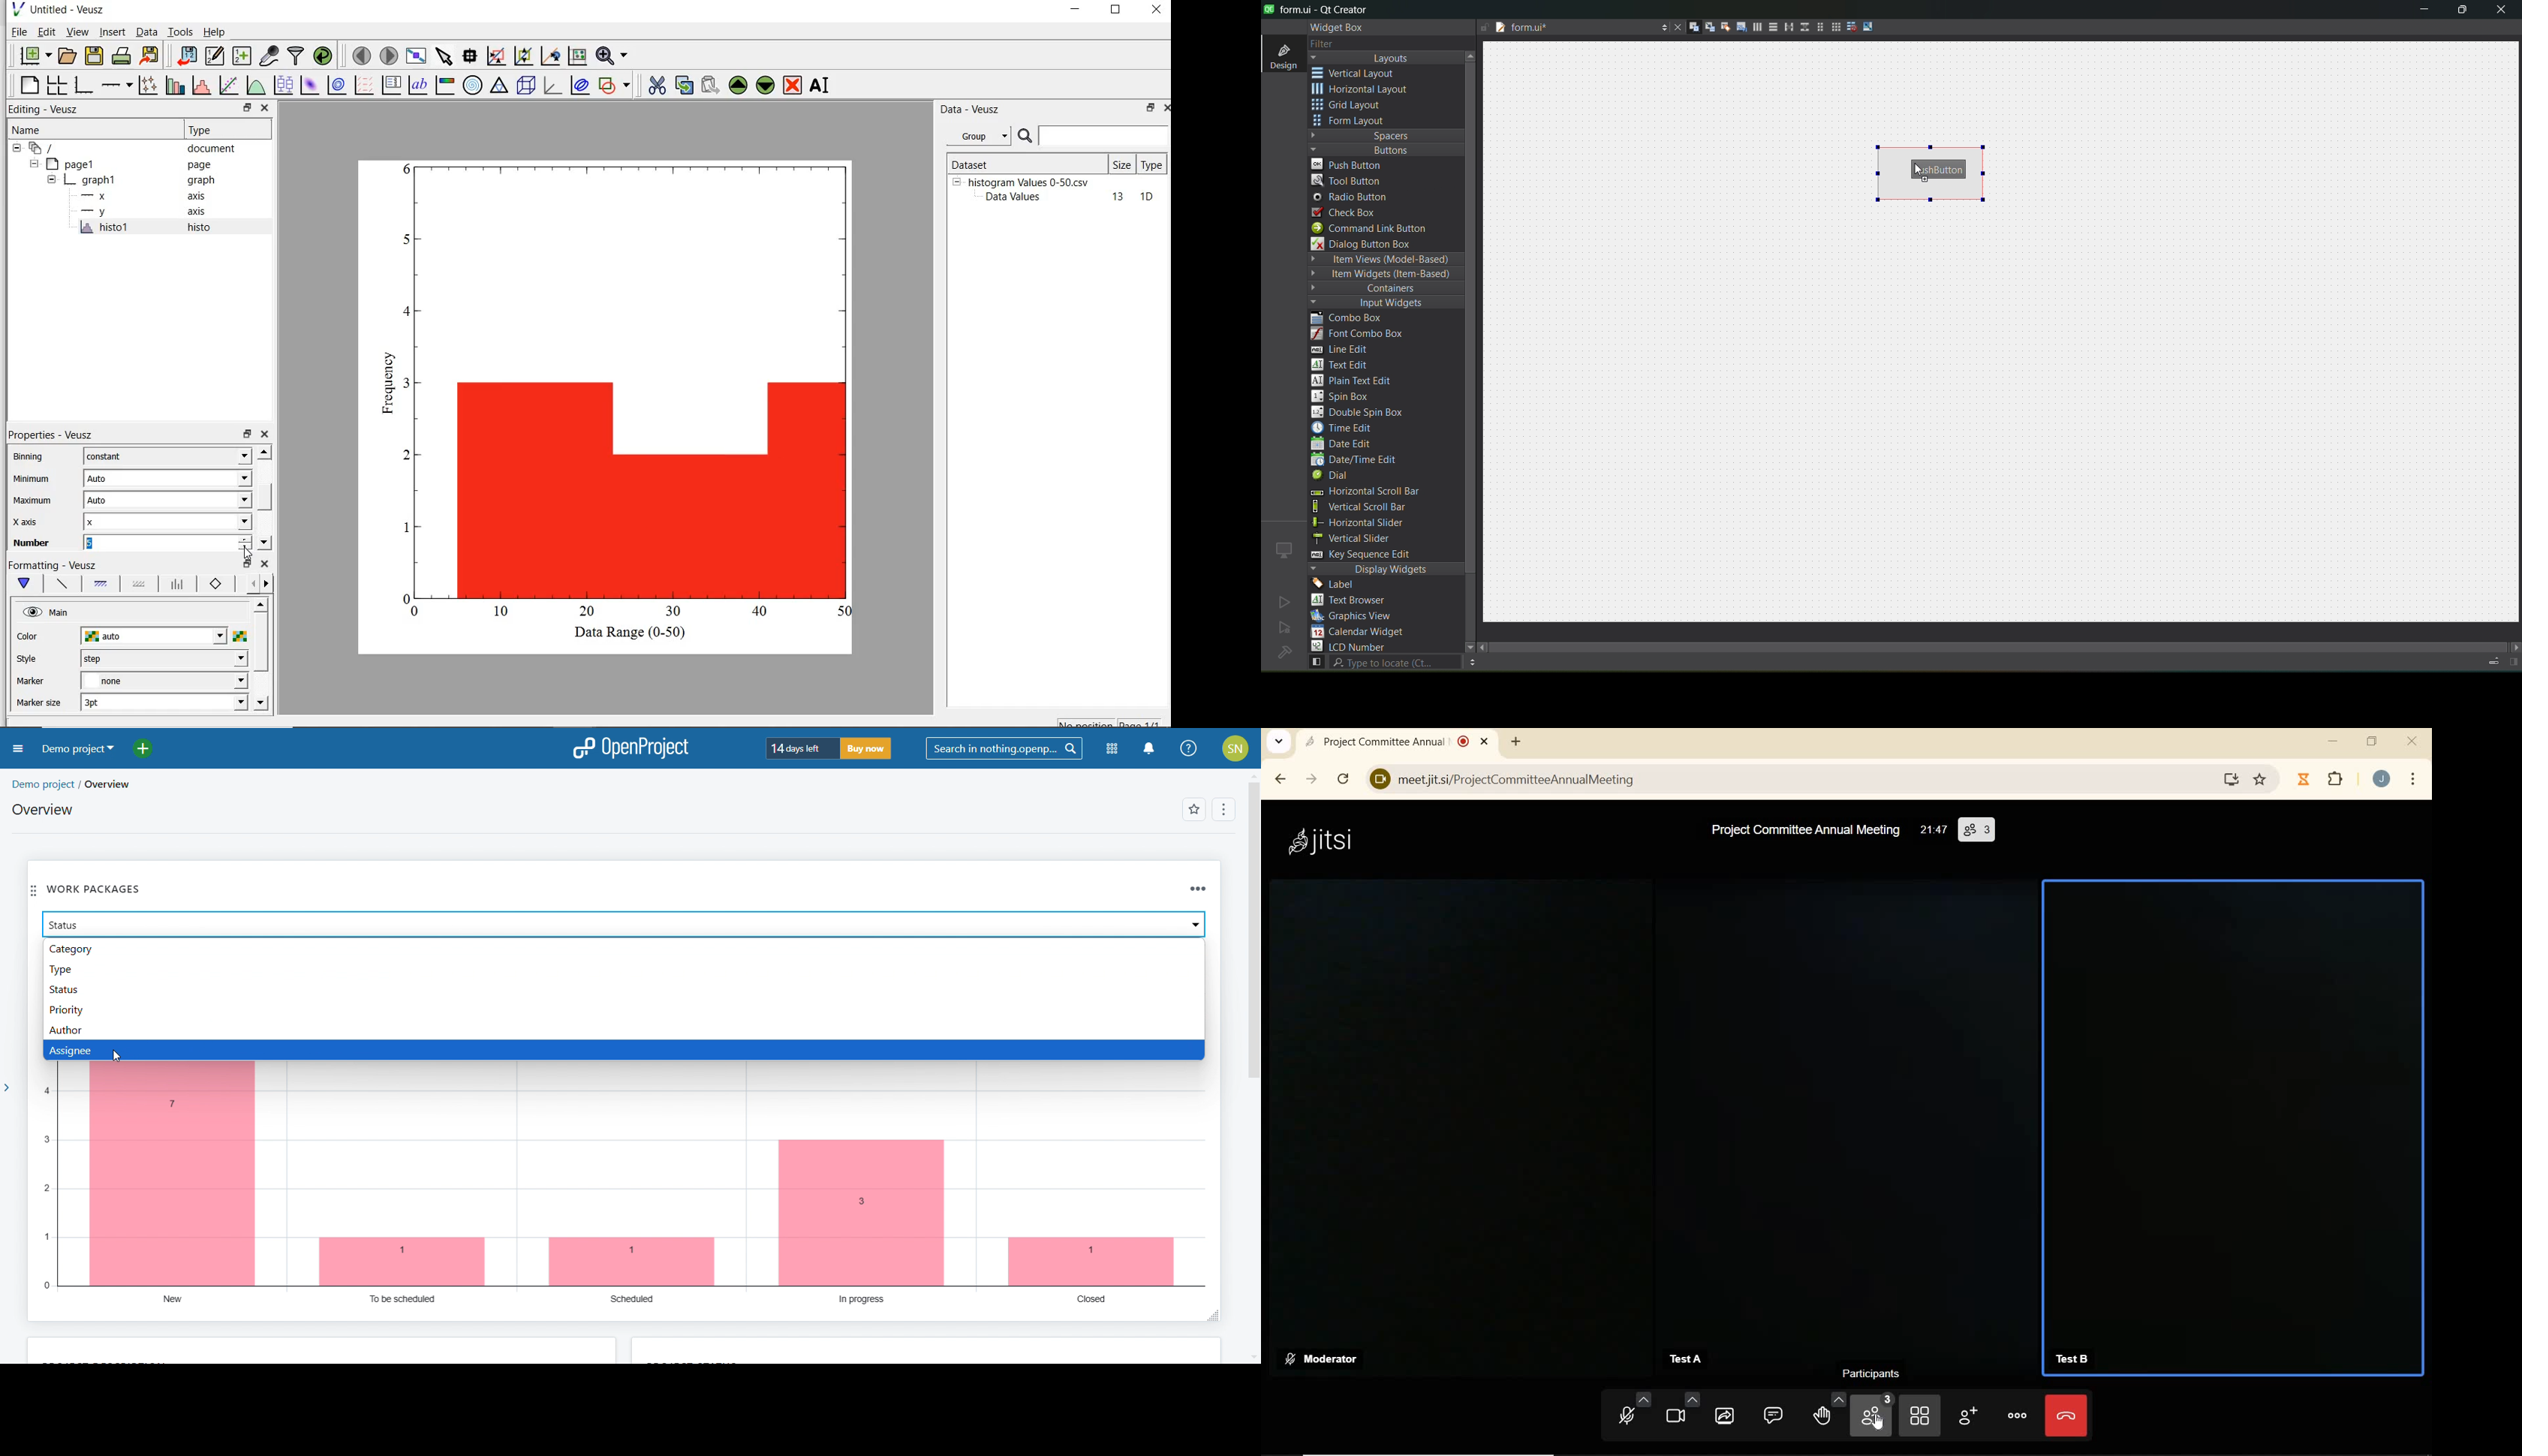  Describe the element at coordinates (500, 86) in the screenshot. I see `ternary graph` at that location.